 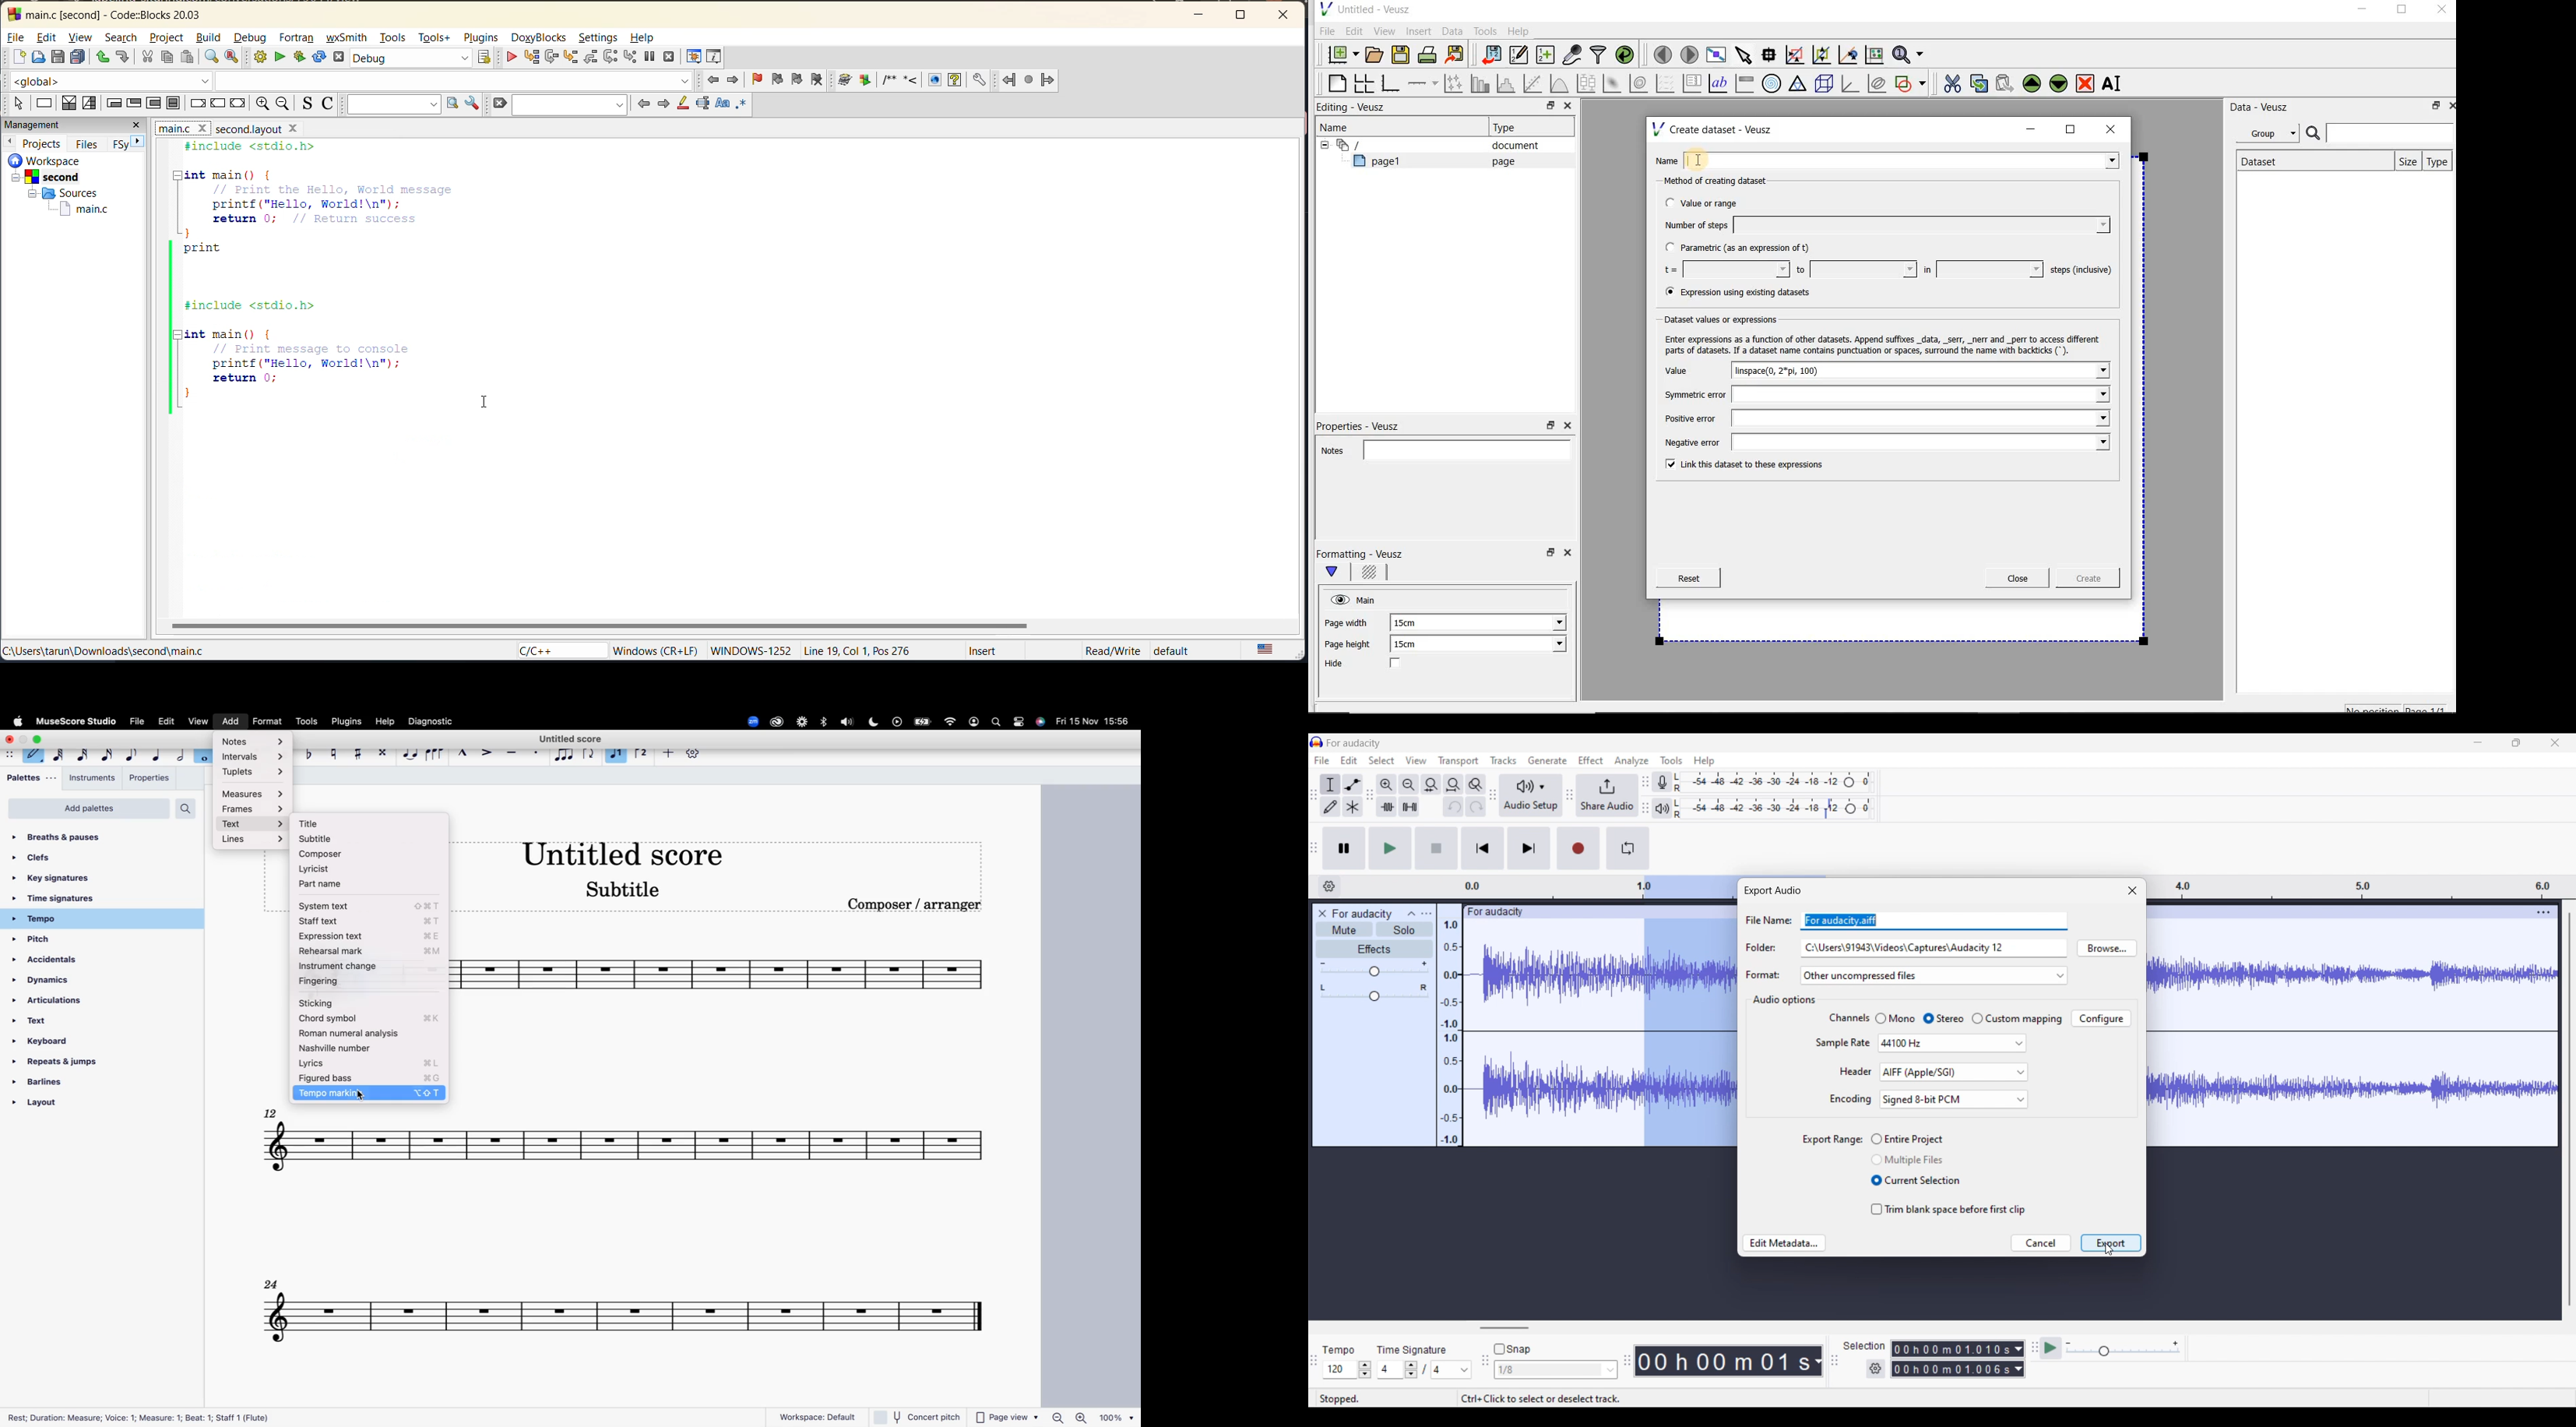 I want to click on use regex, so click(x=741, y=105).